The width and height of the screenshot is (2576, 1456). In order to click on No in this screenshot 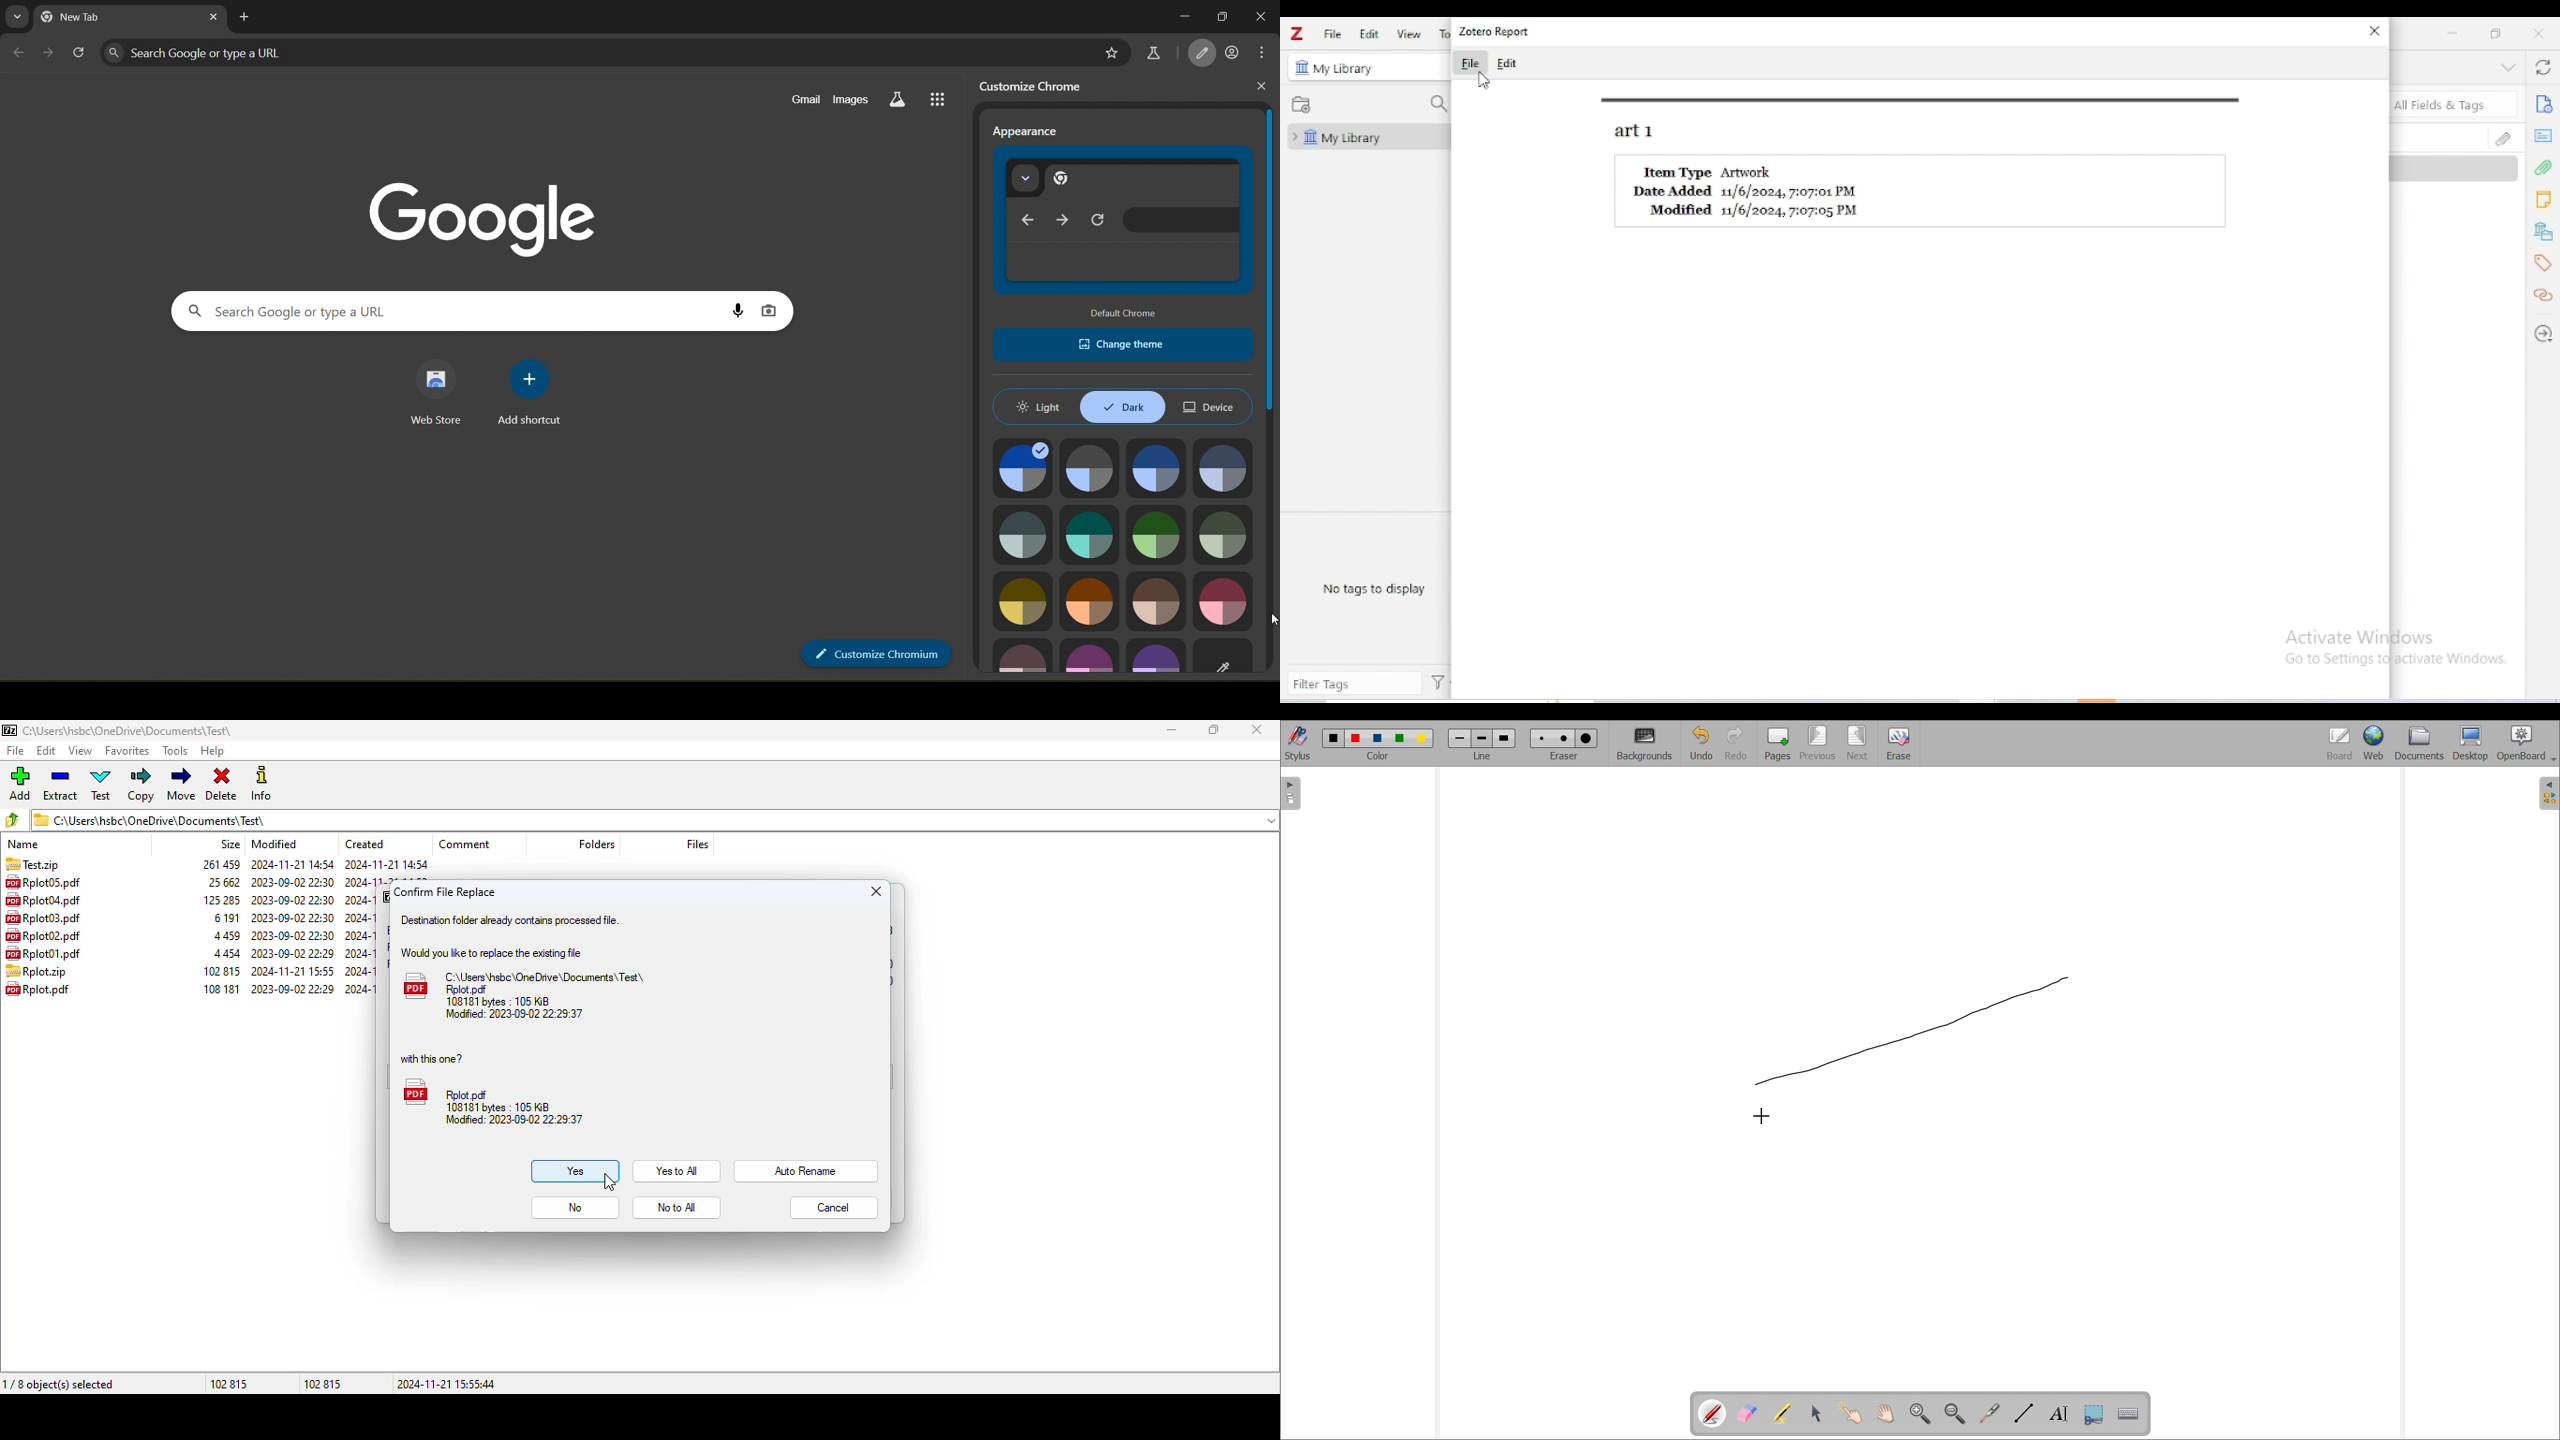, I will do `click(575, 1208)`.